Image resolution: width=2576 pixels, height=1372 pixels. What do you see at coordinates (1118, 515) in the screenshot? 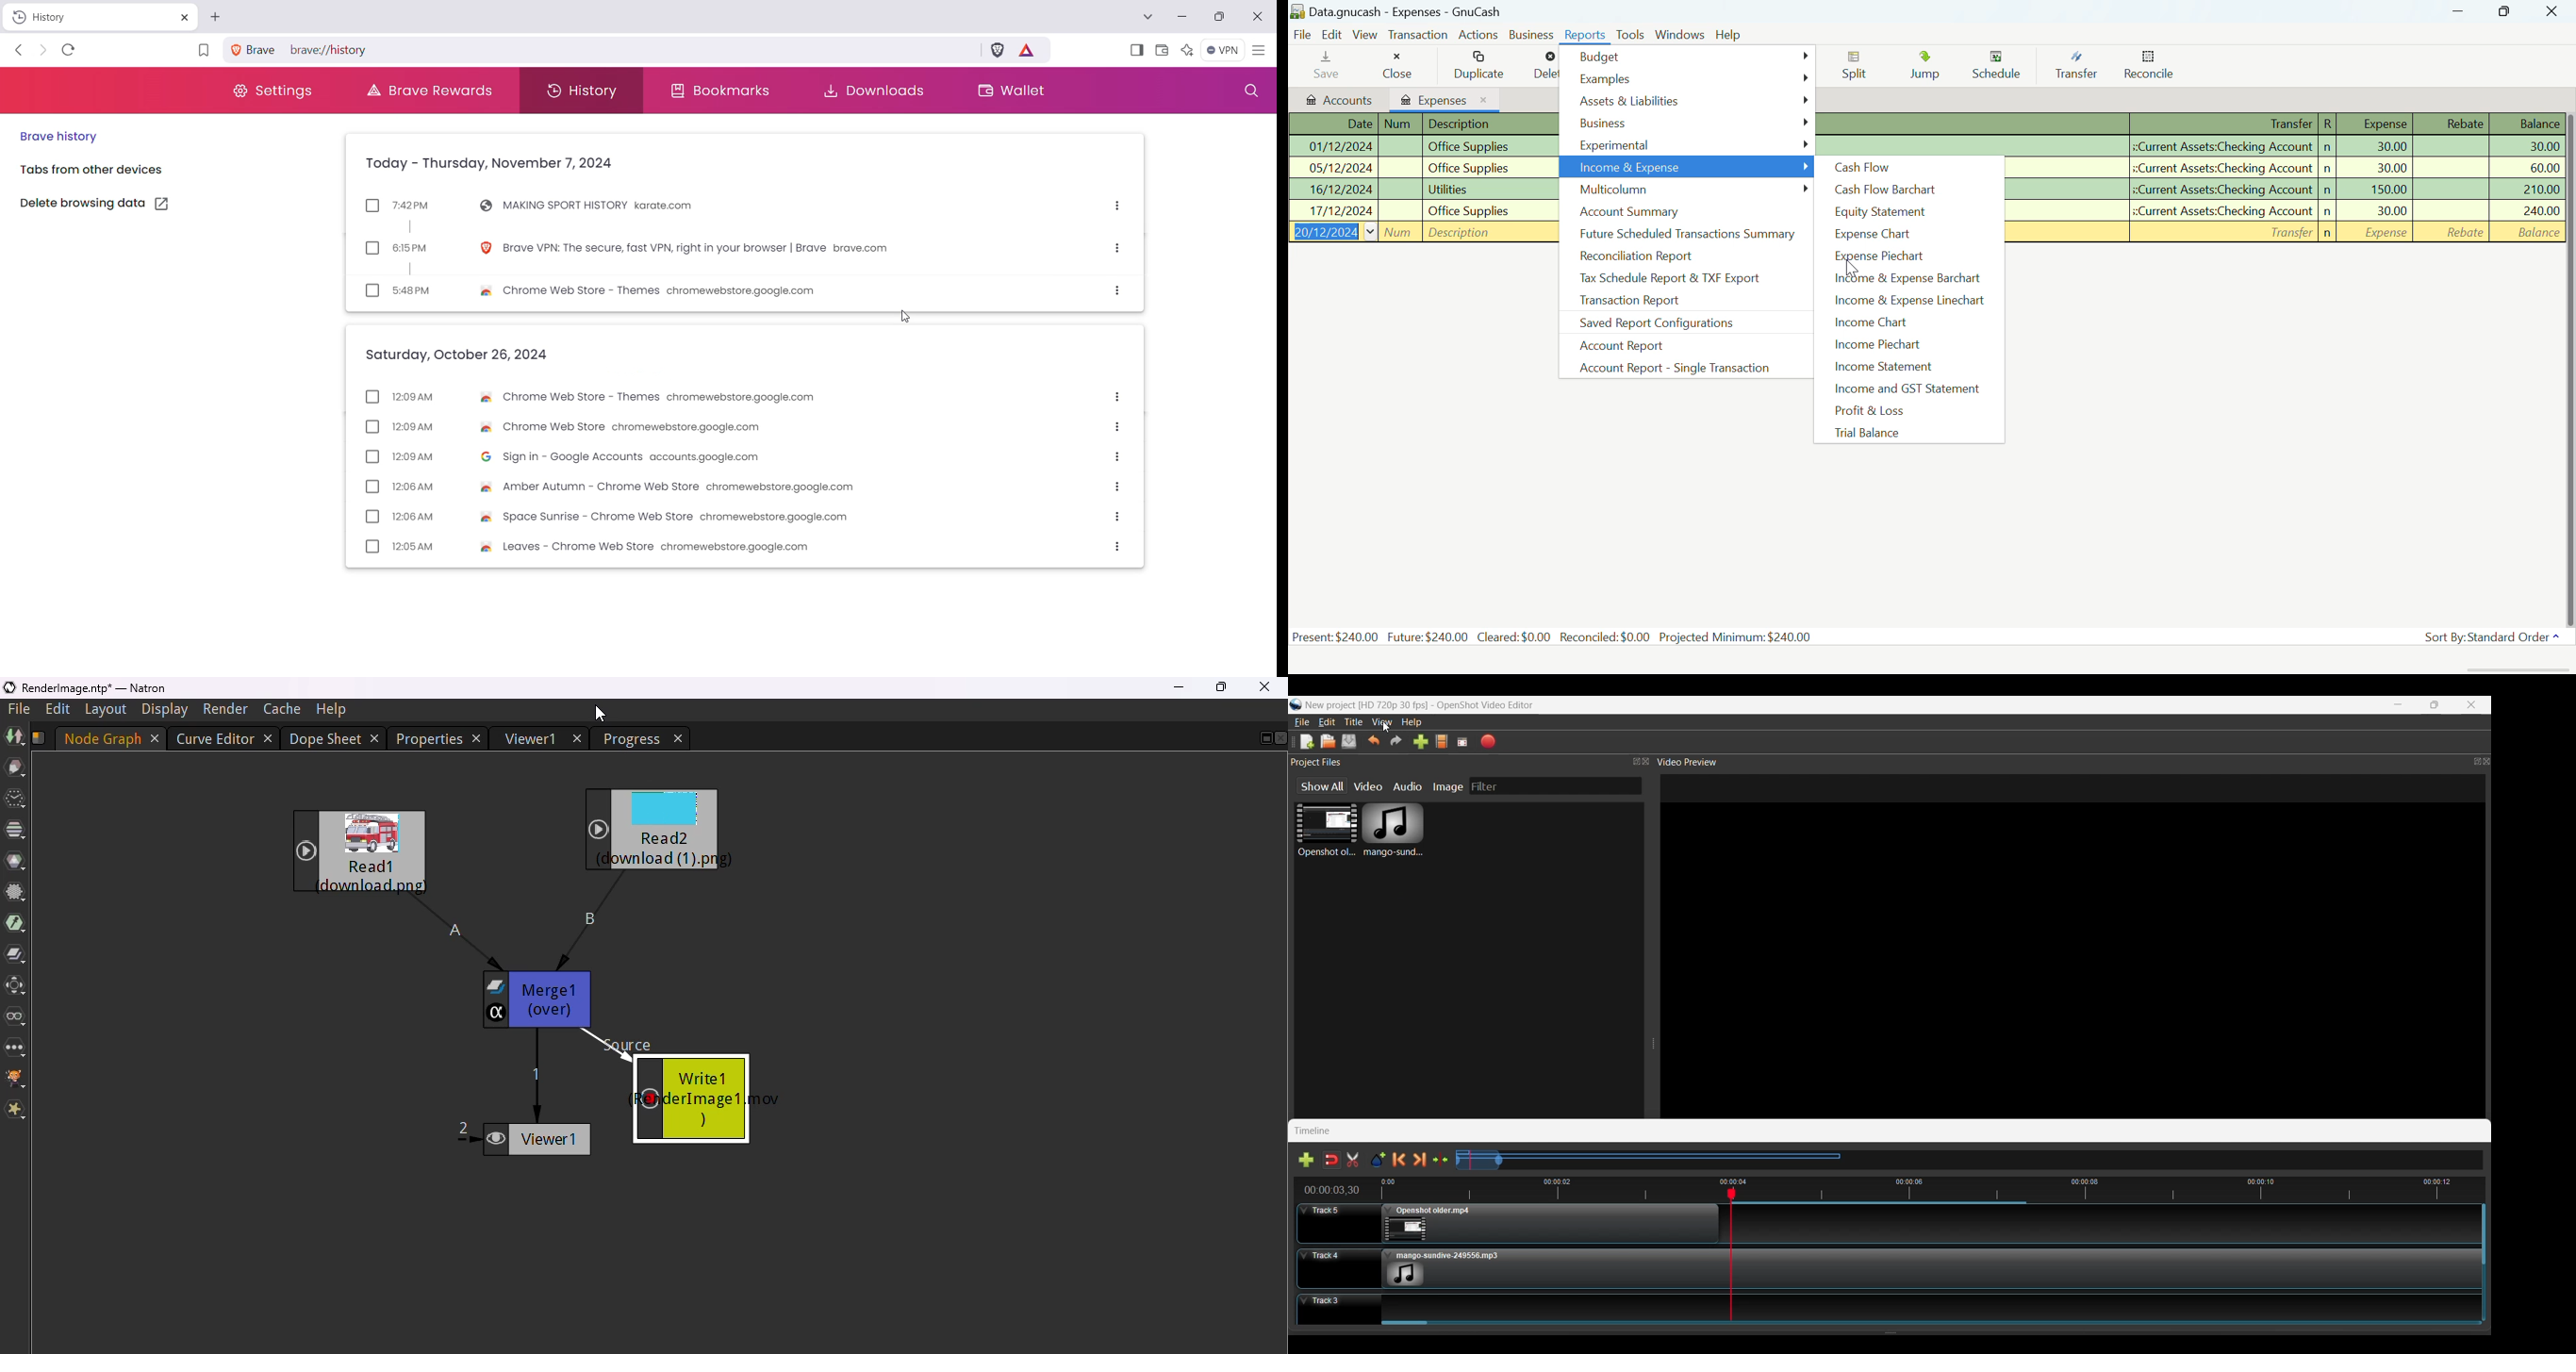
I see `More options` at bounding box center [1118, 515].